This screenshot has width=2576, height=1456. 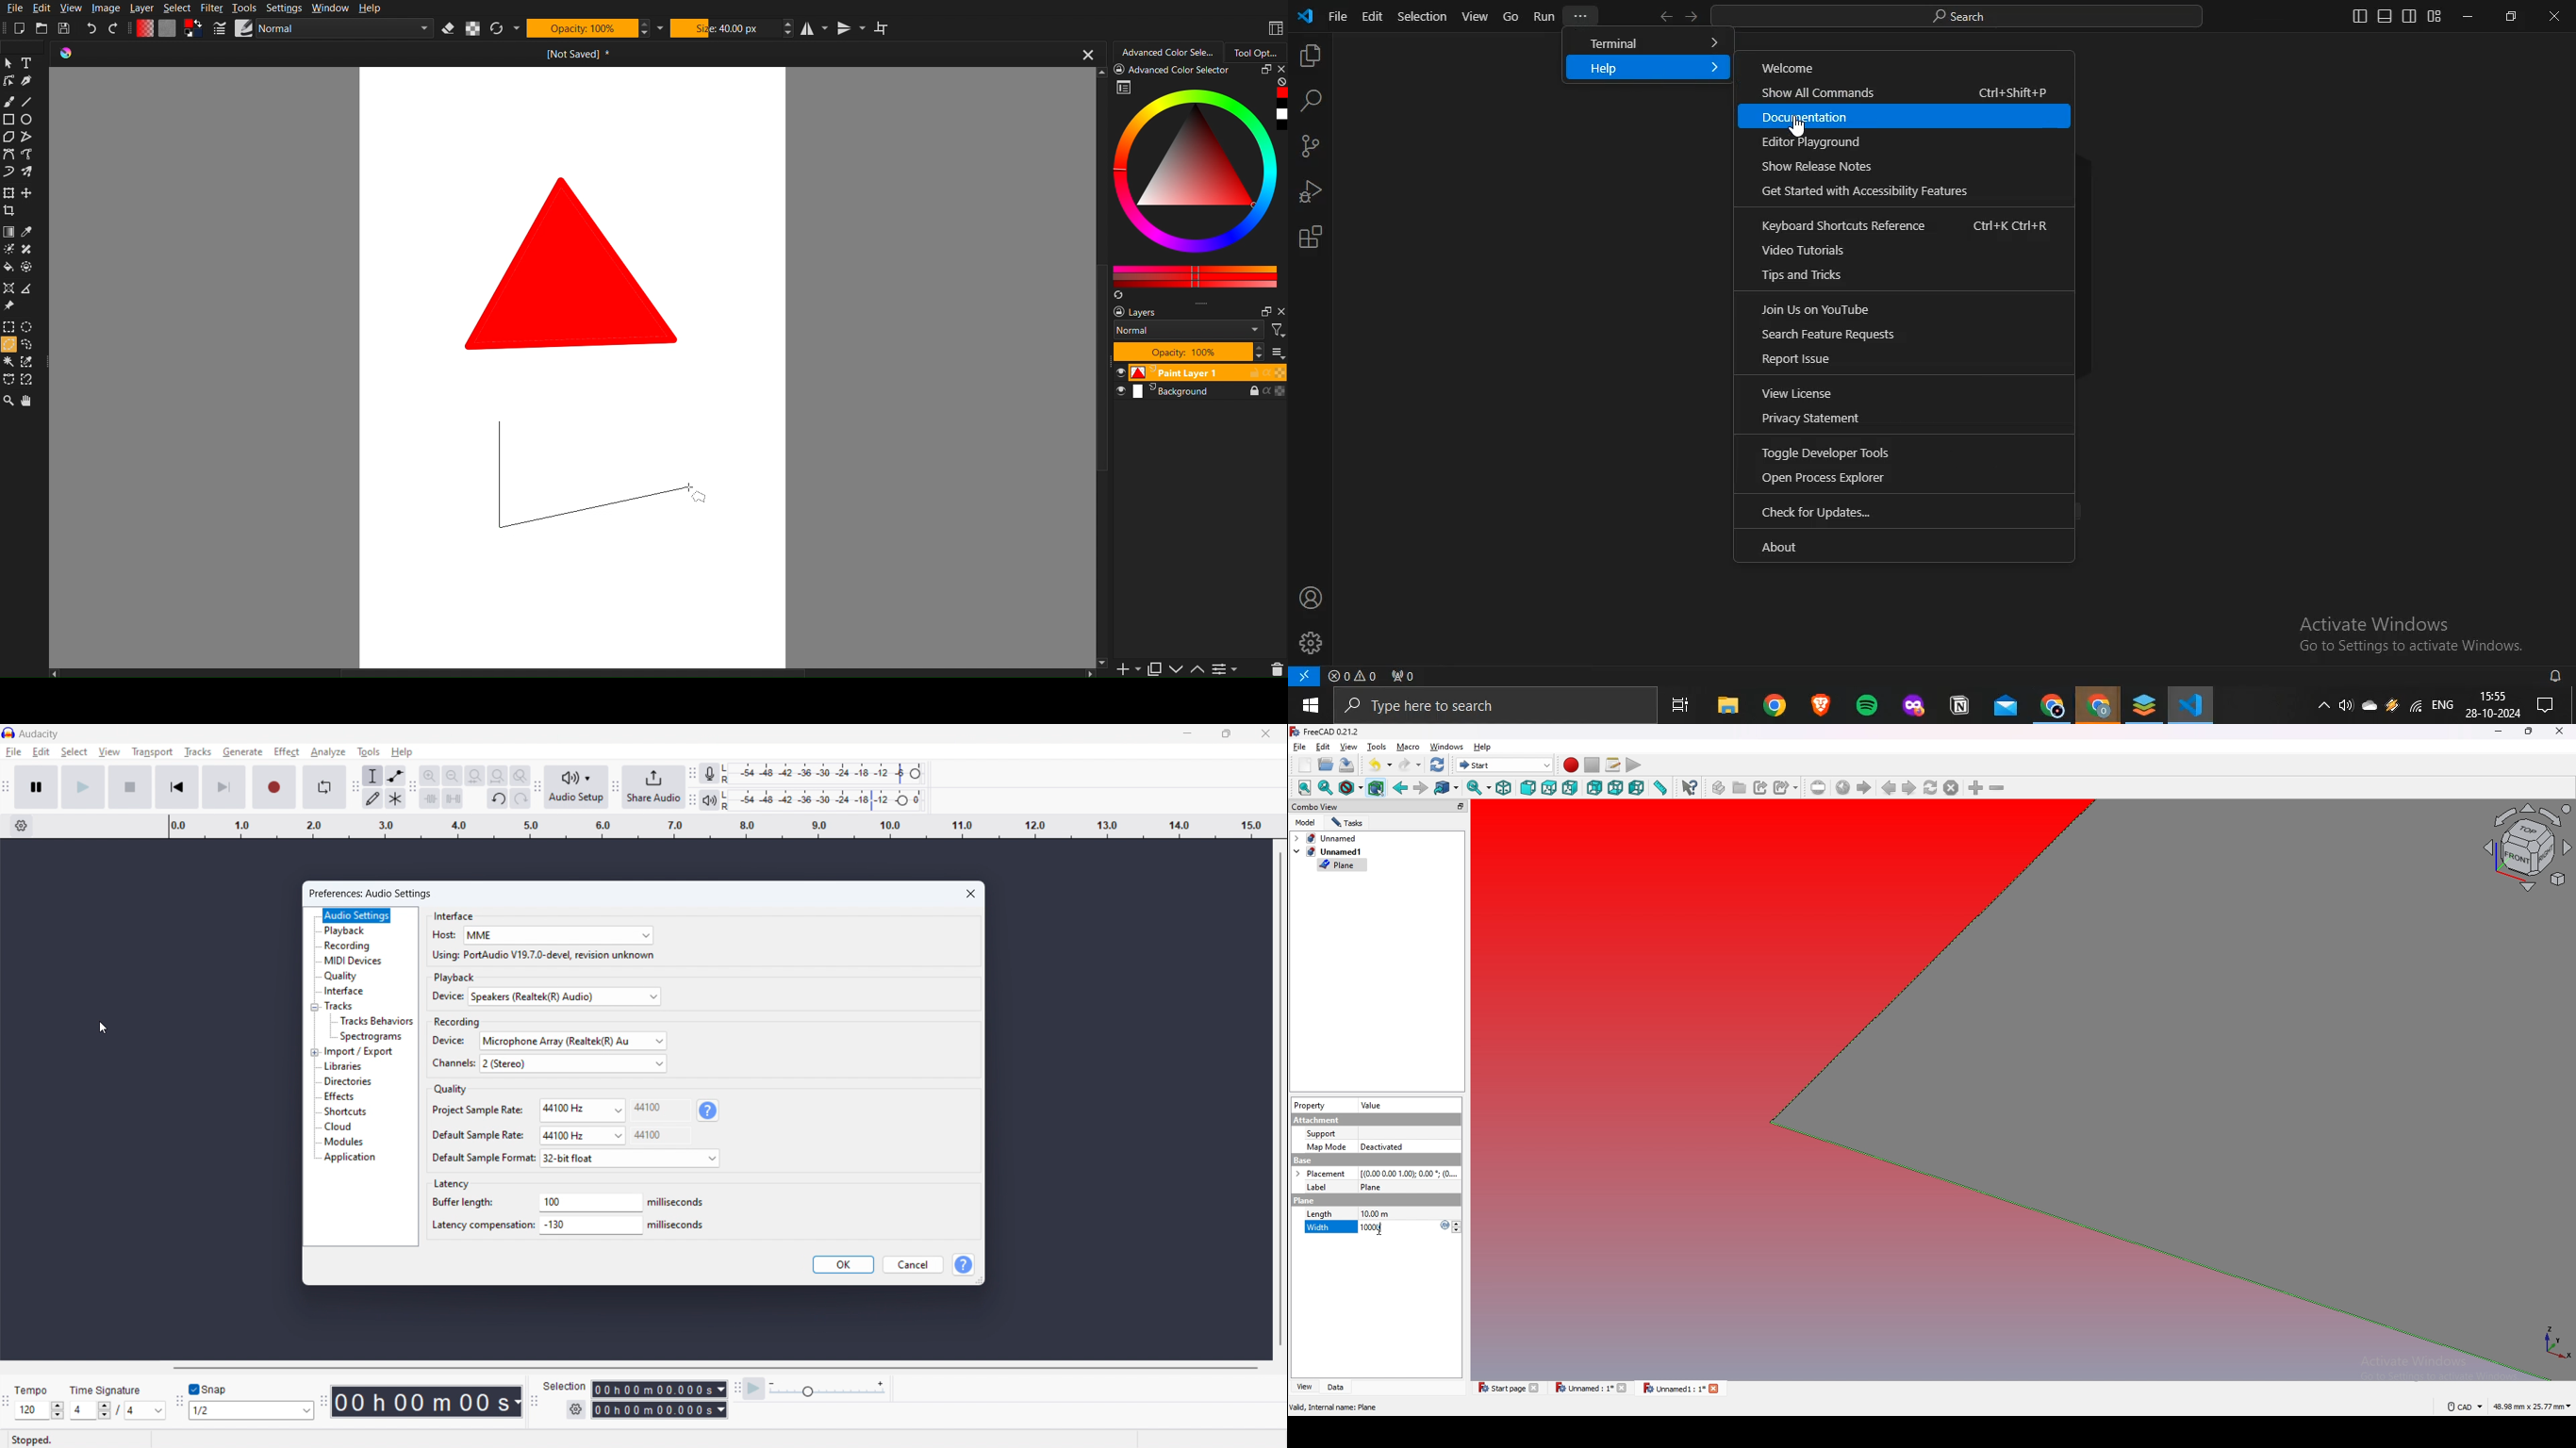 I want to click on dotted, so click(x=29, y=268).